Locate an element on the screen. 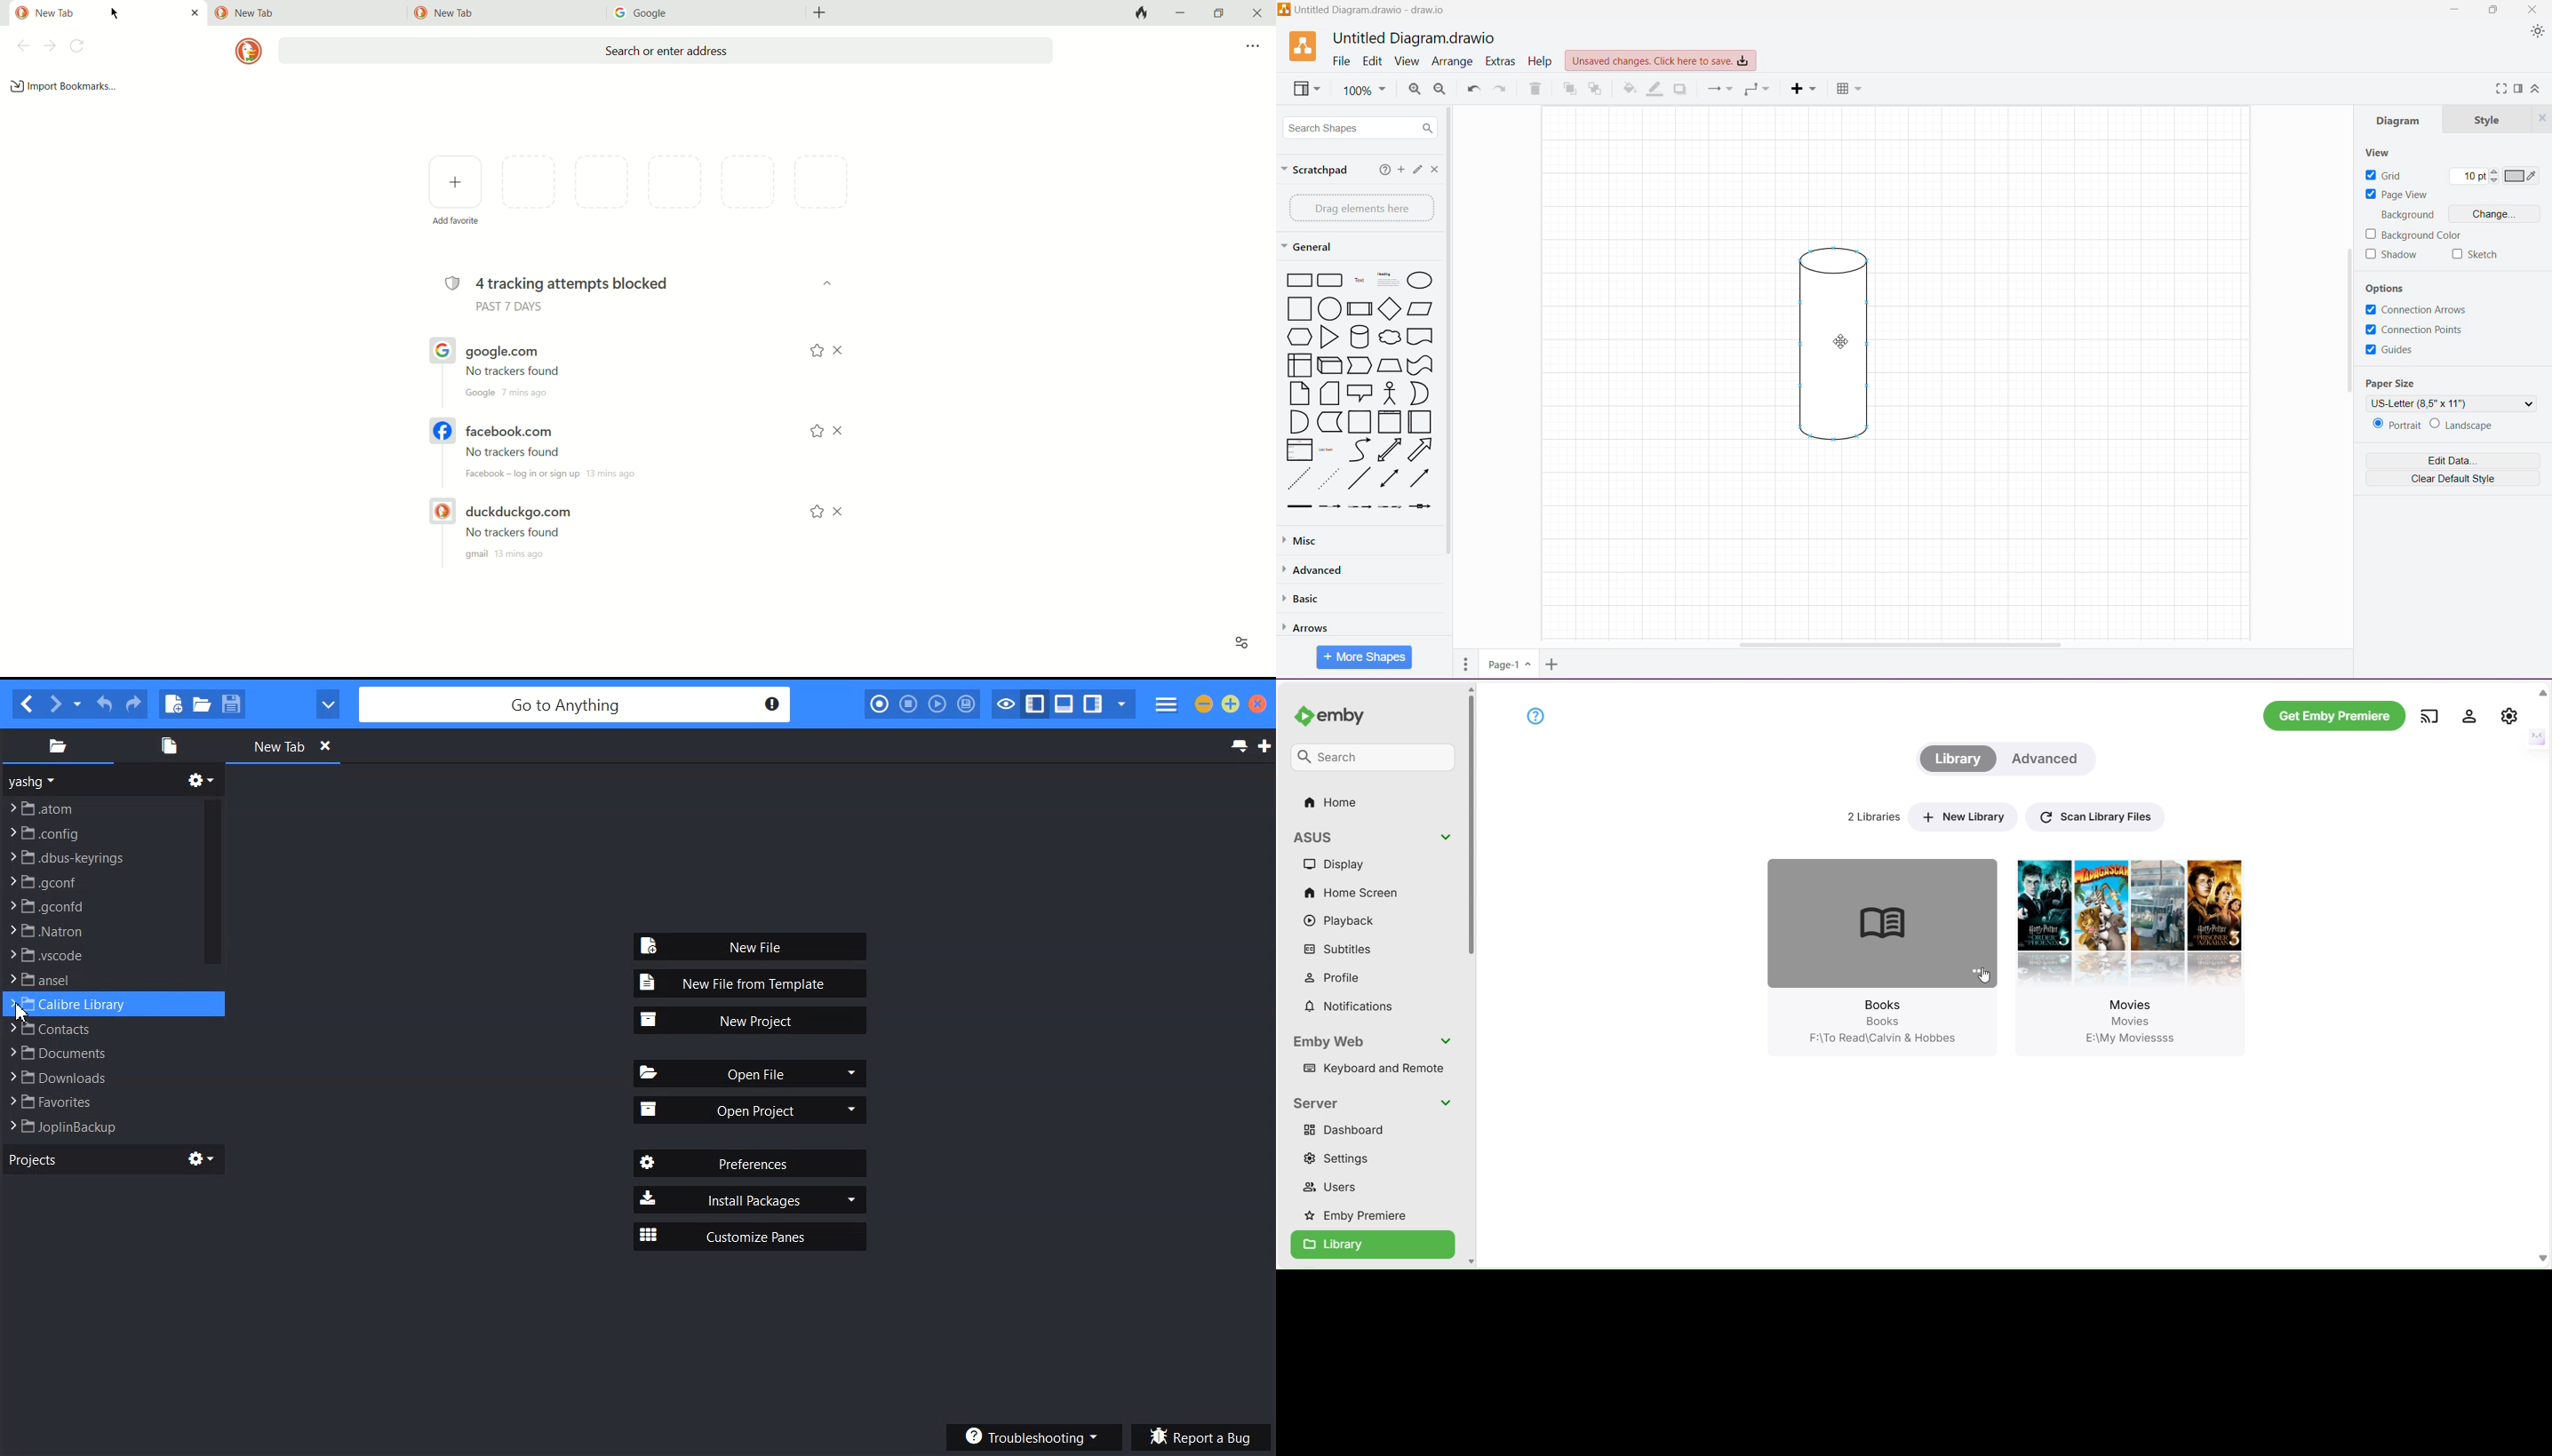 This screenshot has width=2576, height=1456. Help is located at coordinates (1541, 62).